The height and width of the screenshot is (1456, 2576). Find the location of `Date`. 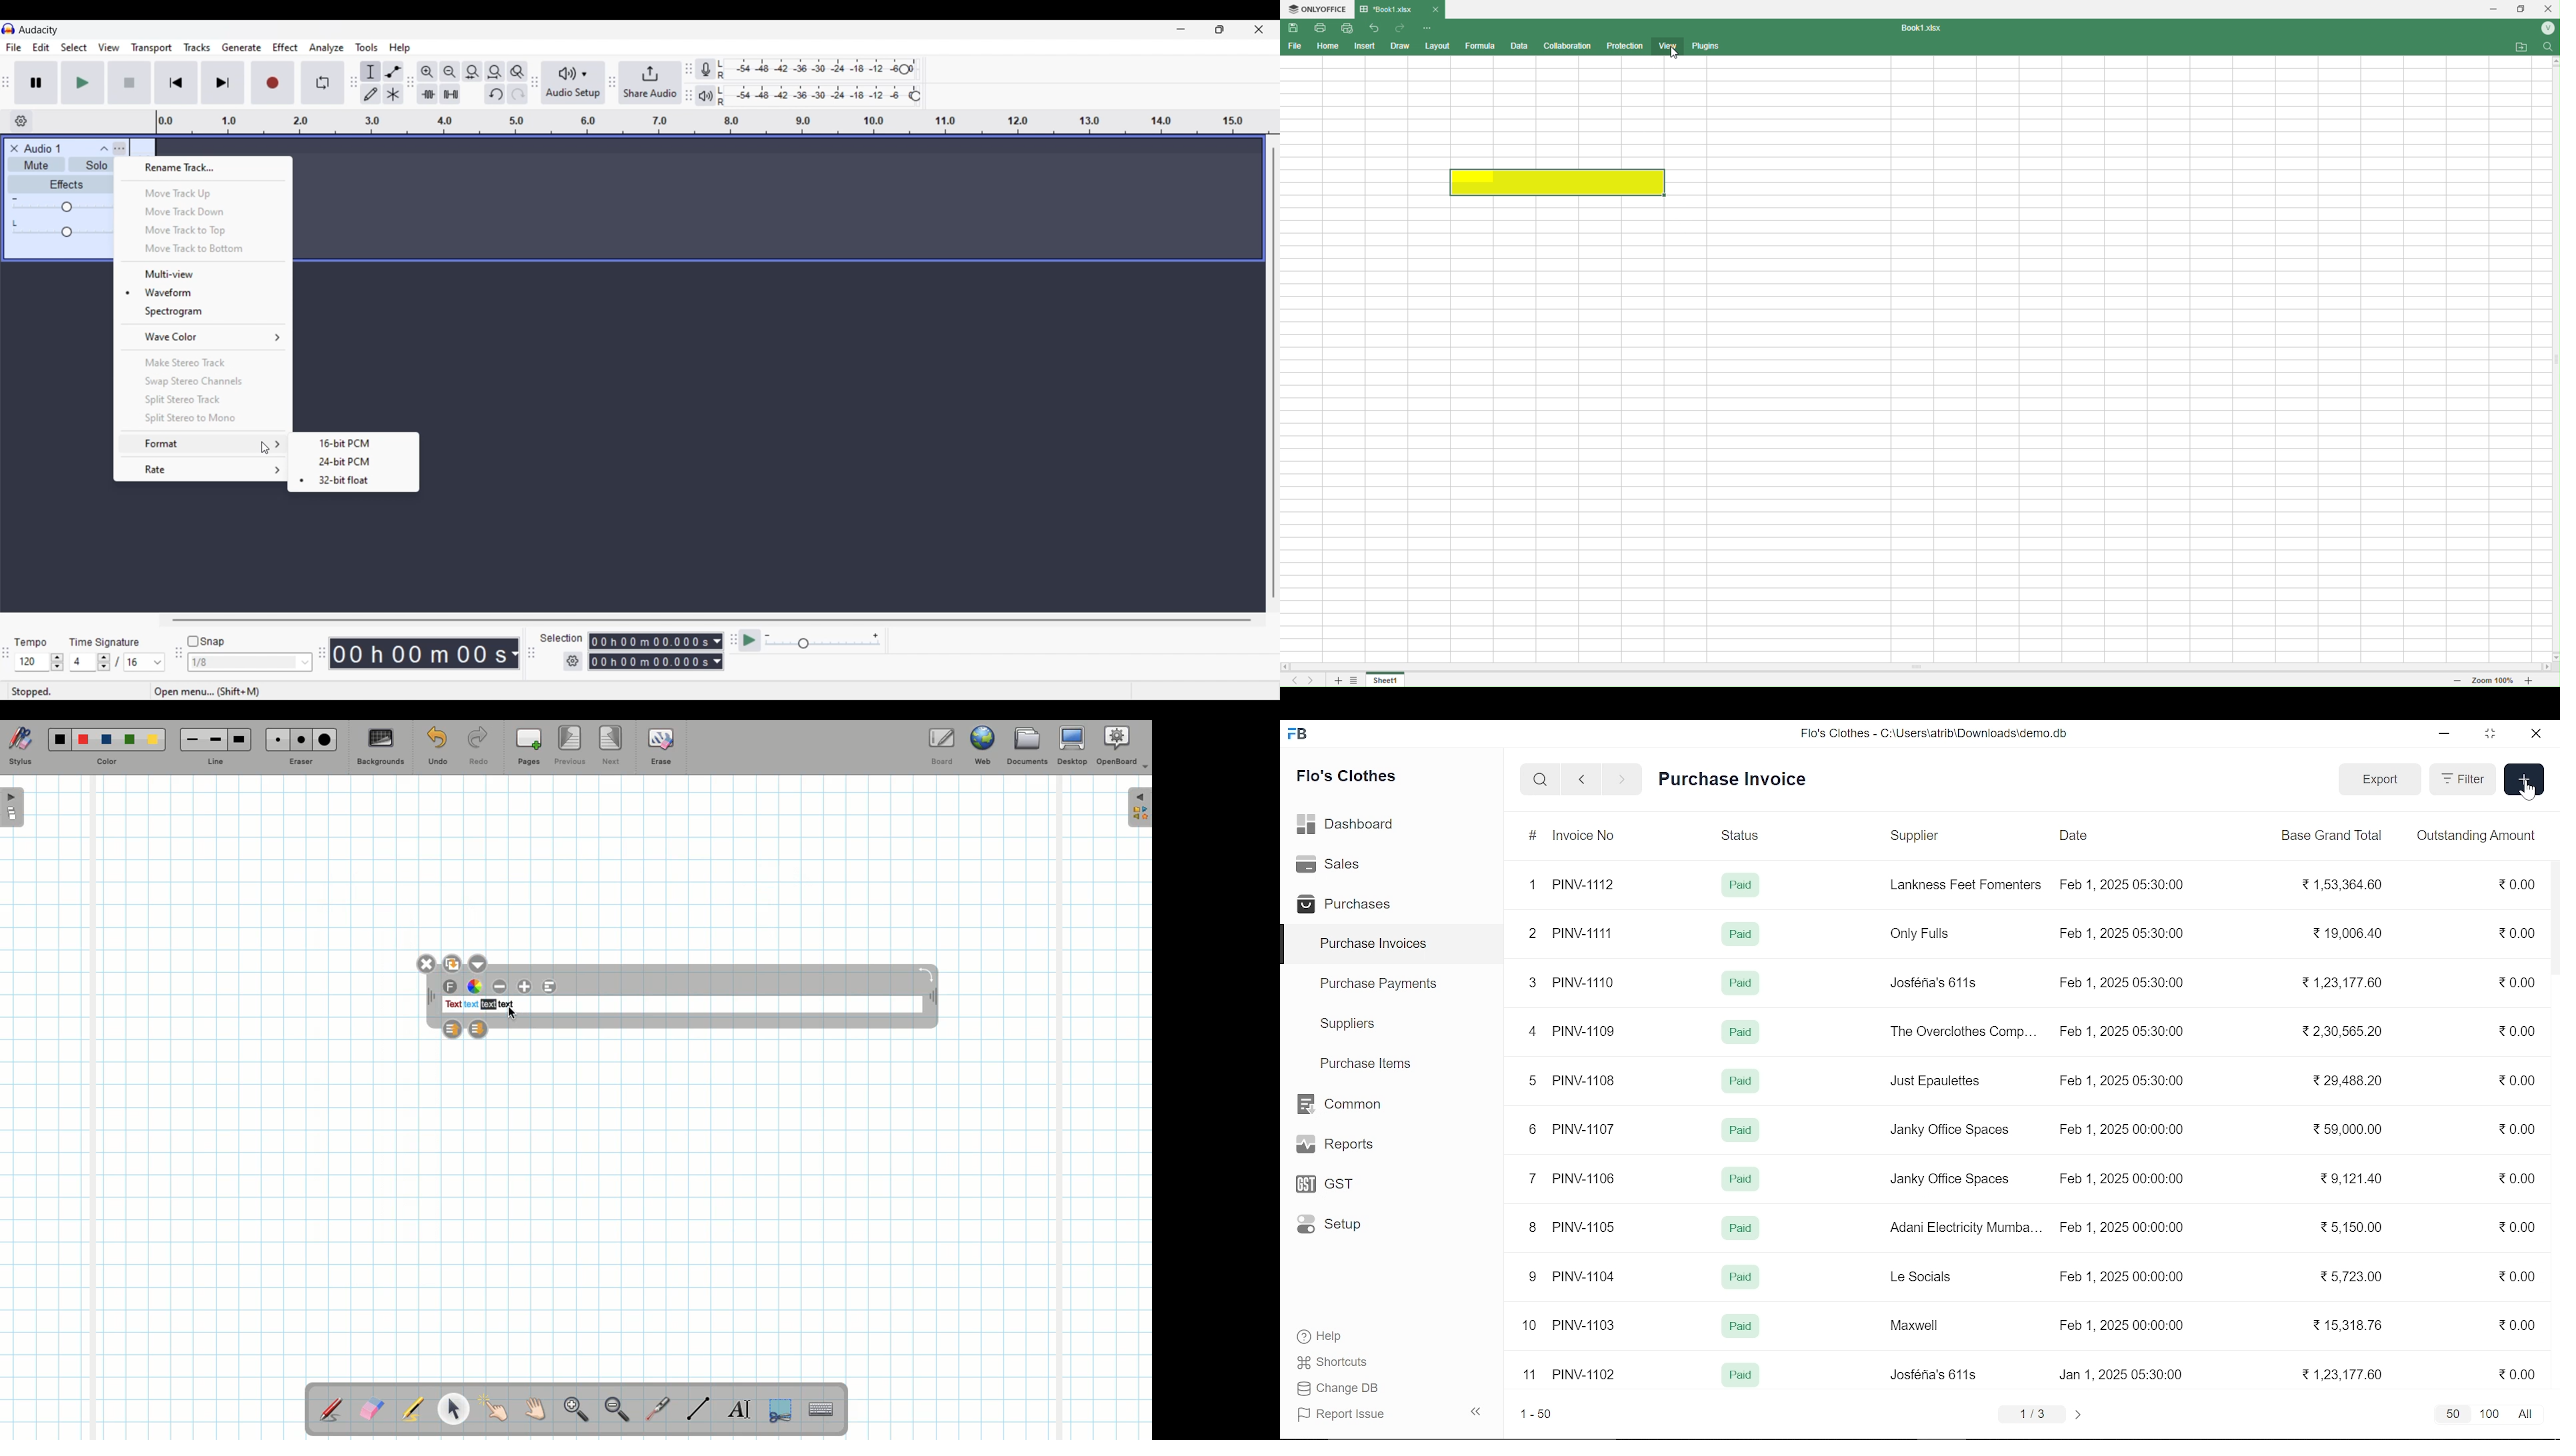

Date is located at coordinates (2067, 835).